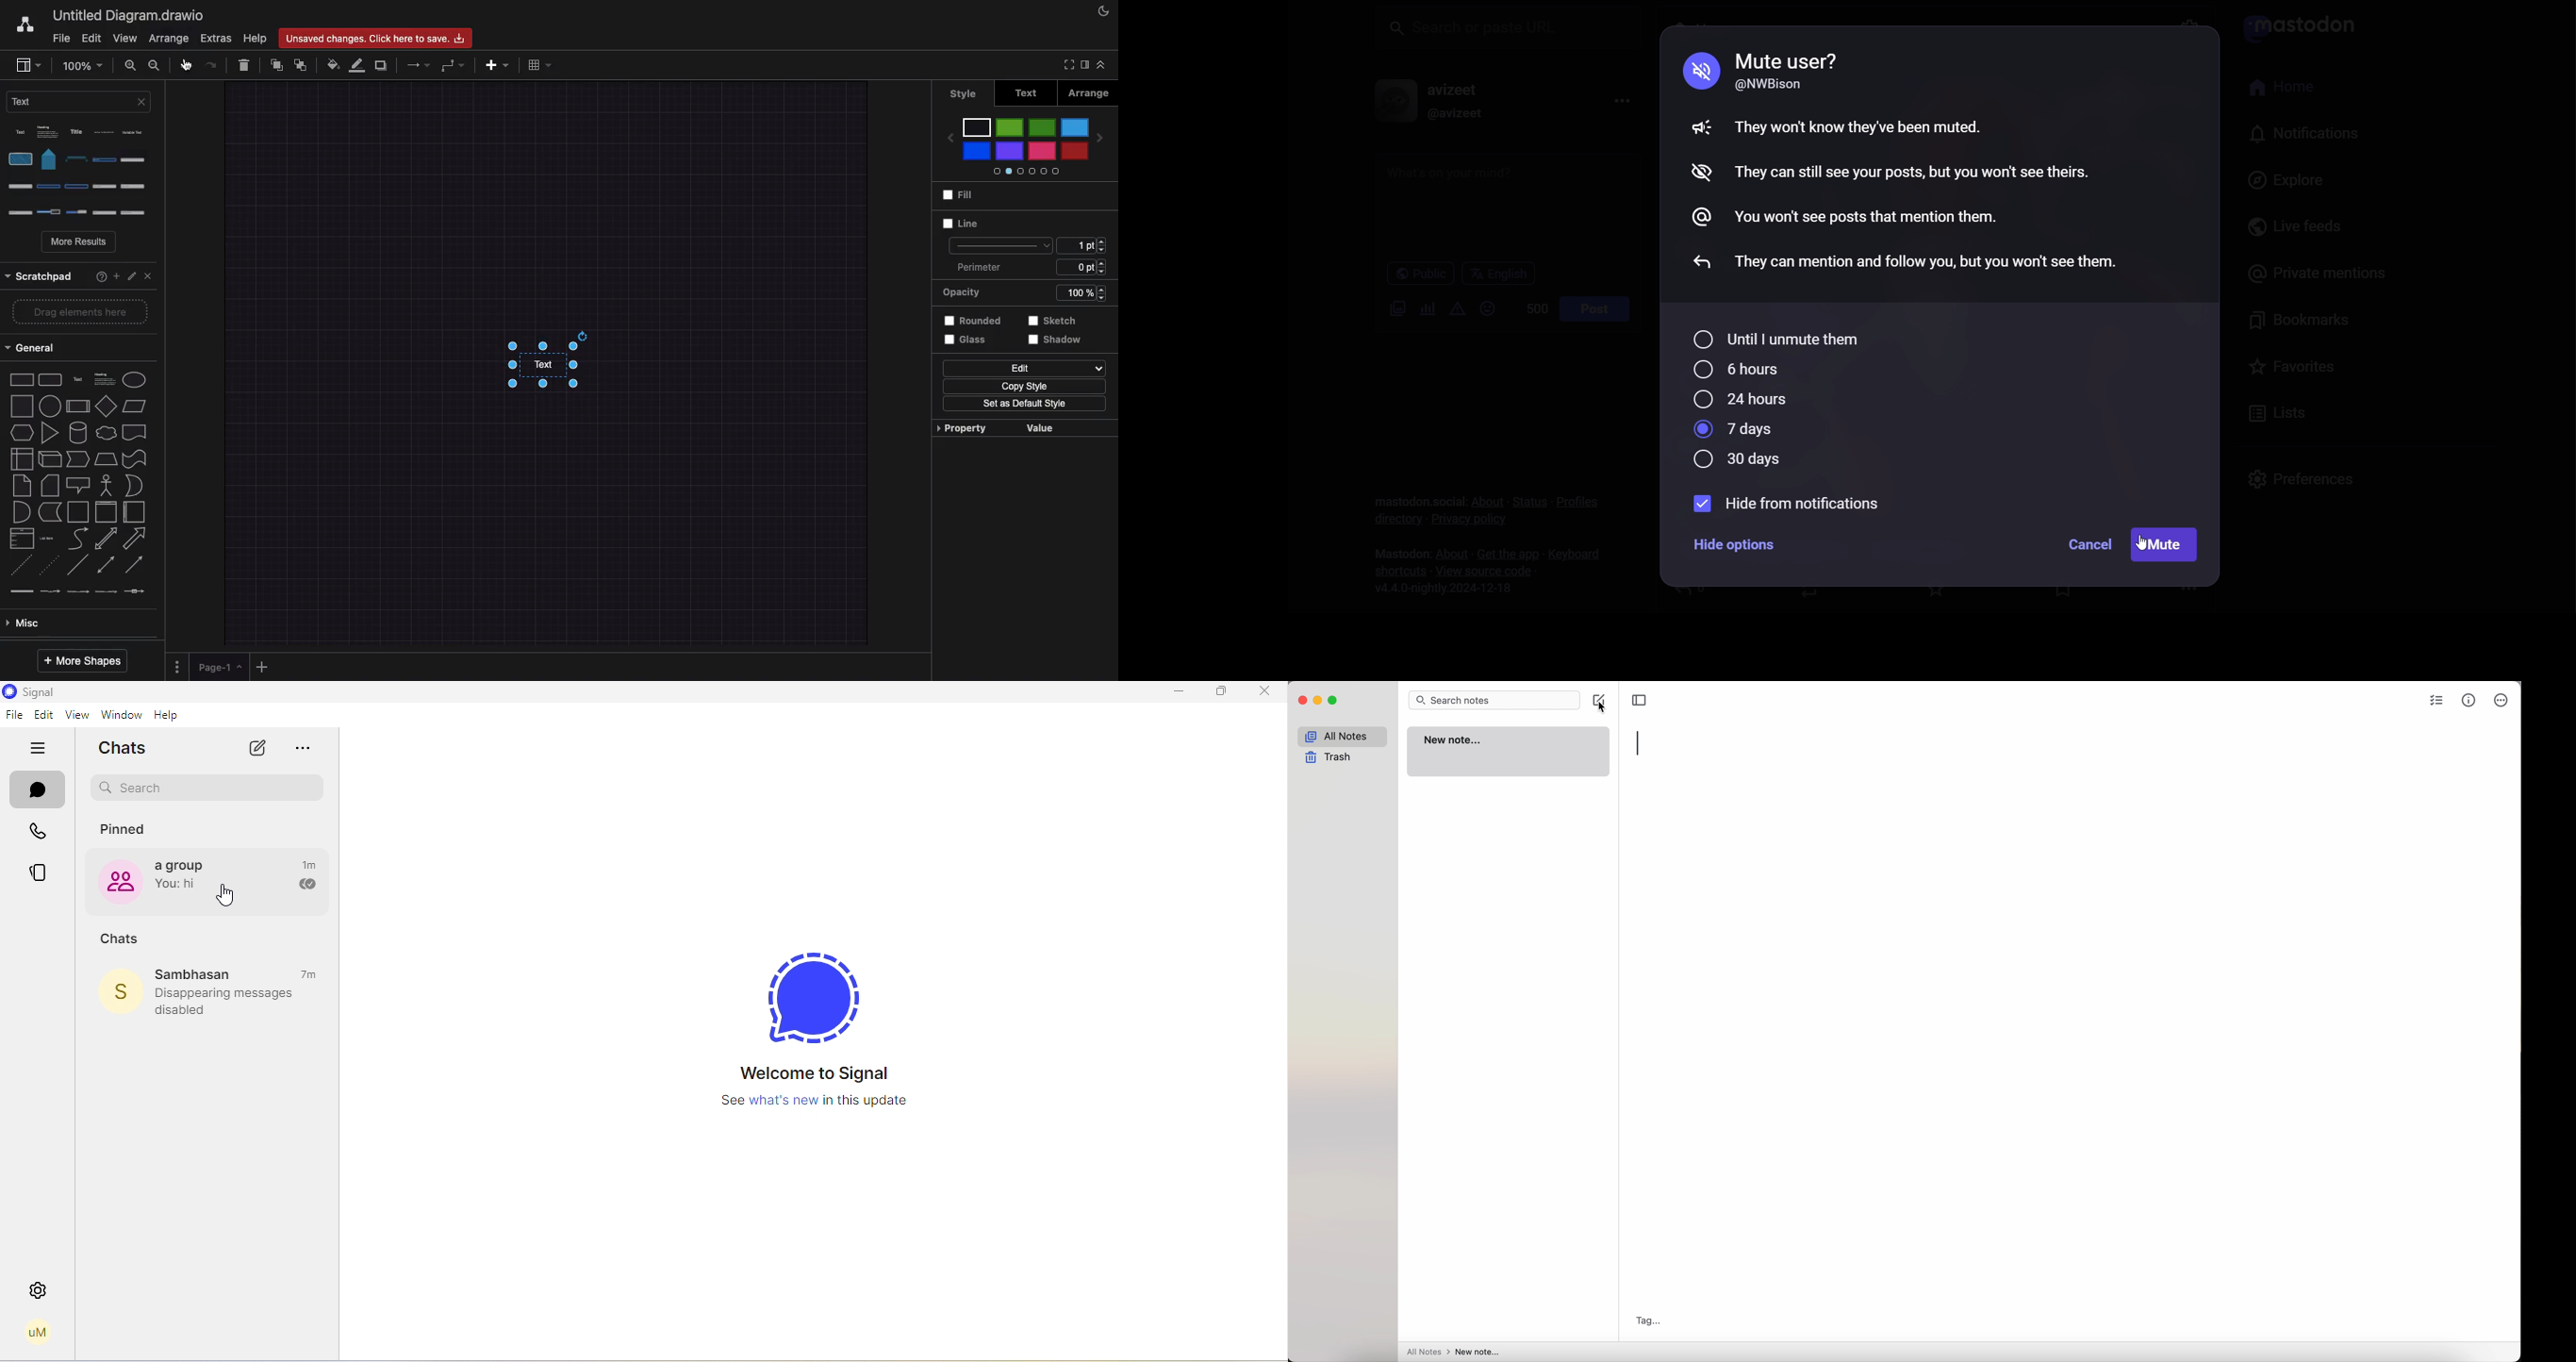 The height and width of the screenshot is (1372, 2576). I want to click on Arrange, so click(1086, 93).